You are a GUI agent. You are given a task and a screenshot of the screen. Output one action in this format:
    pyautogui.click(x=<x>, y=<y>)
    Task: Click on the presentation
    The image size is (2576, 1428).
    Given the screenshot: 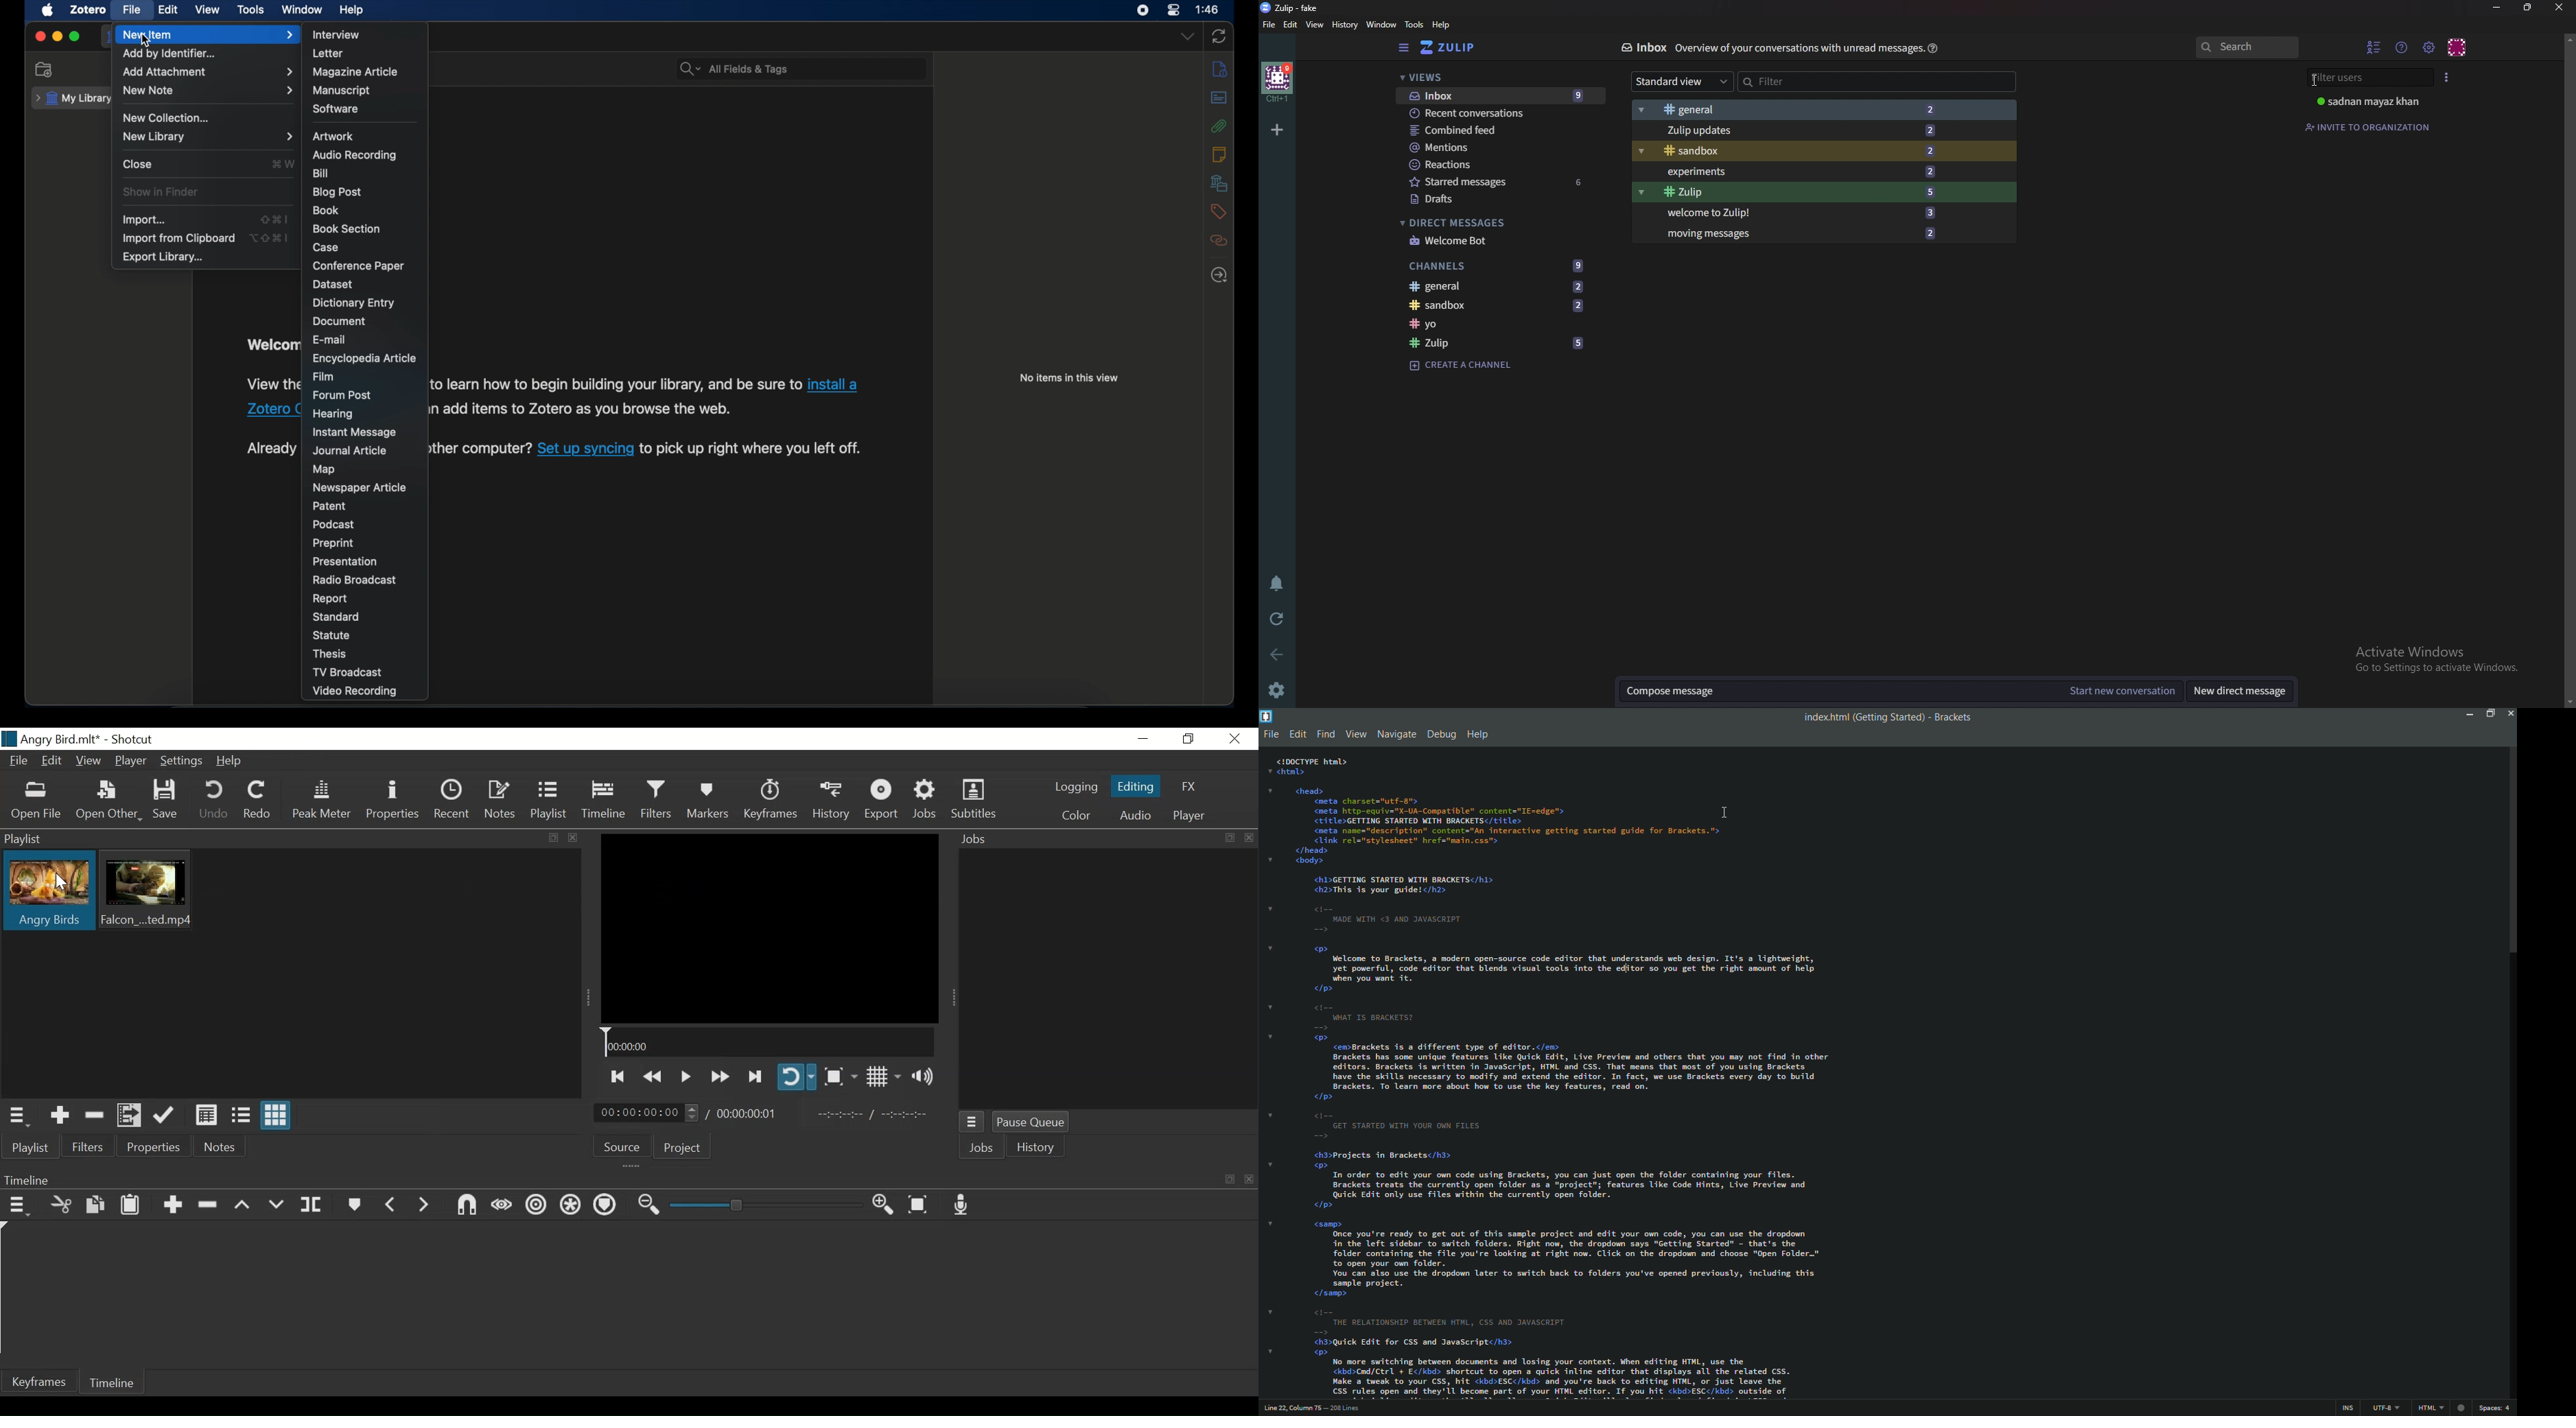 What is the action you would take?
    pyautogui.click(x=346, y=561)
    